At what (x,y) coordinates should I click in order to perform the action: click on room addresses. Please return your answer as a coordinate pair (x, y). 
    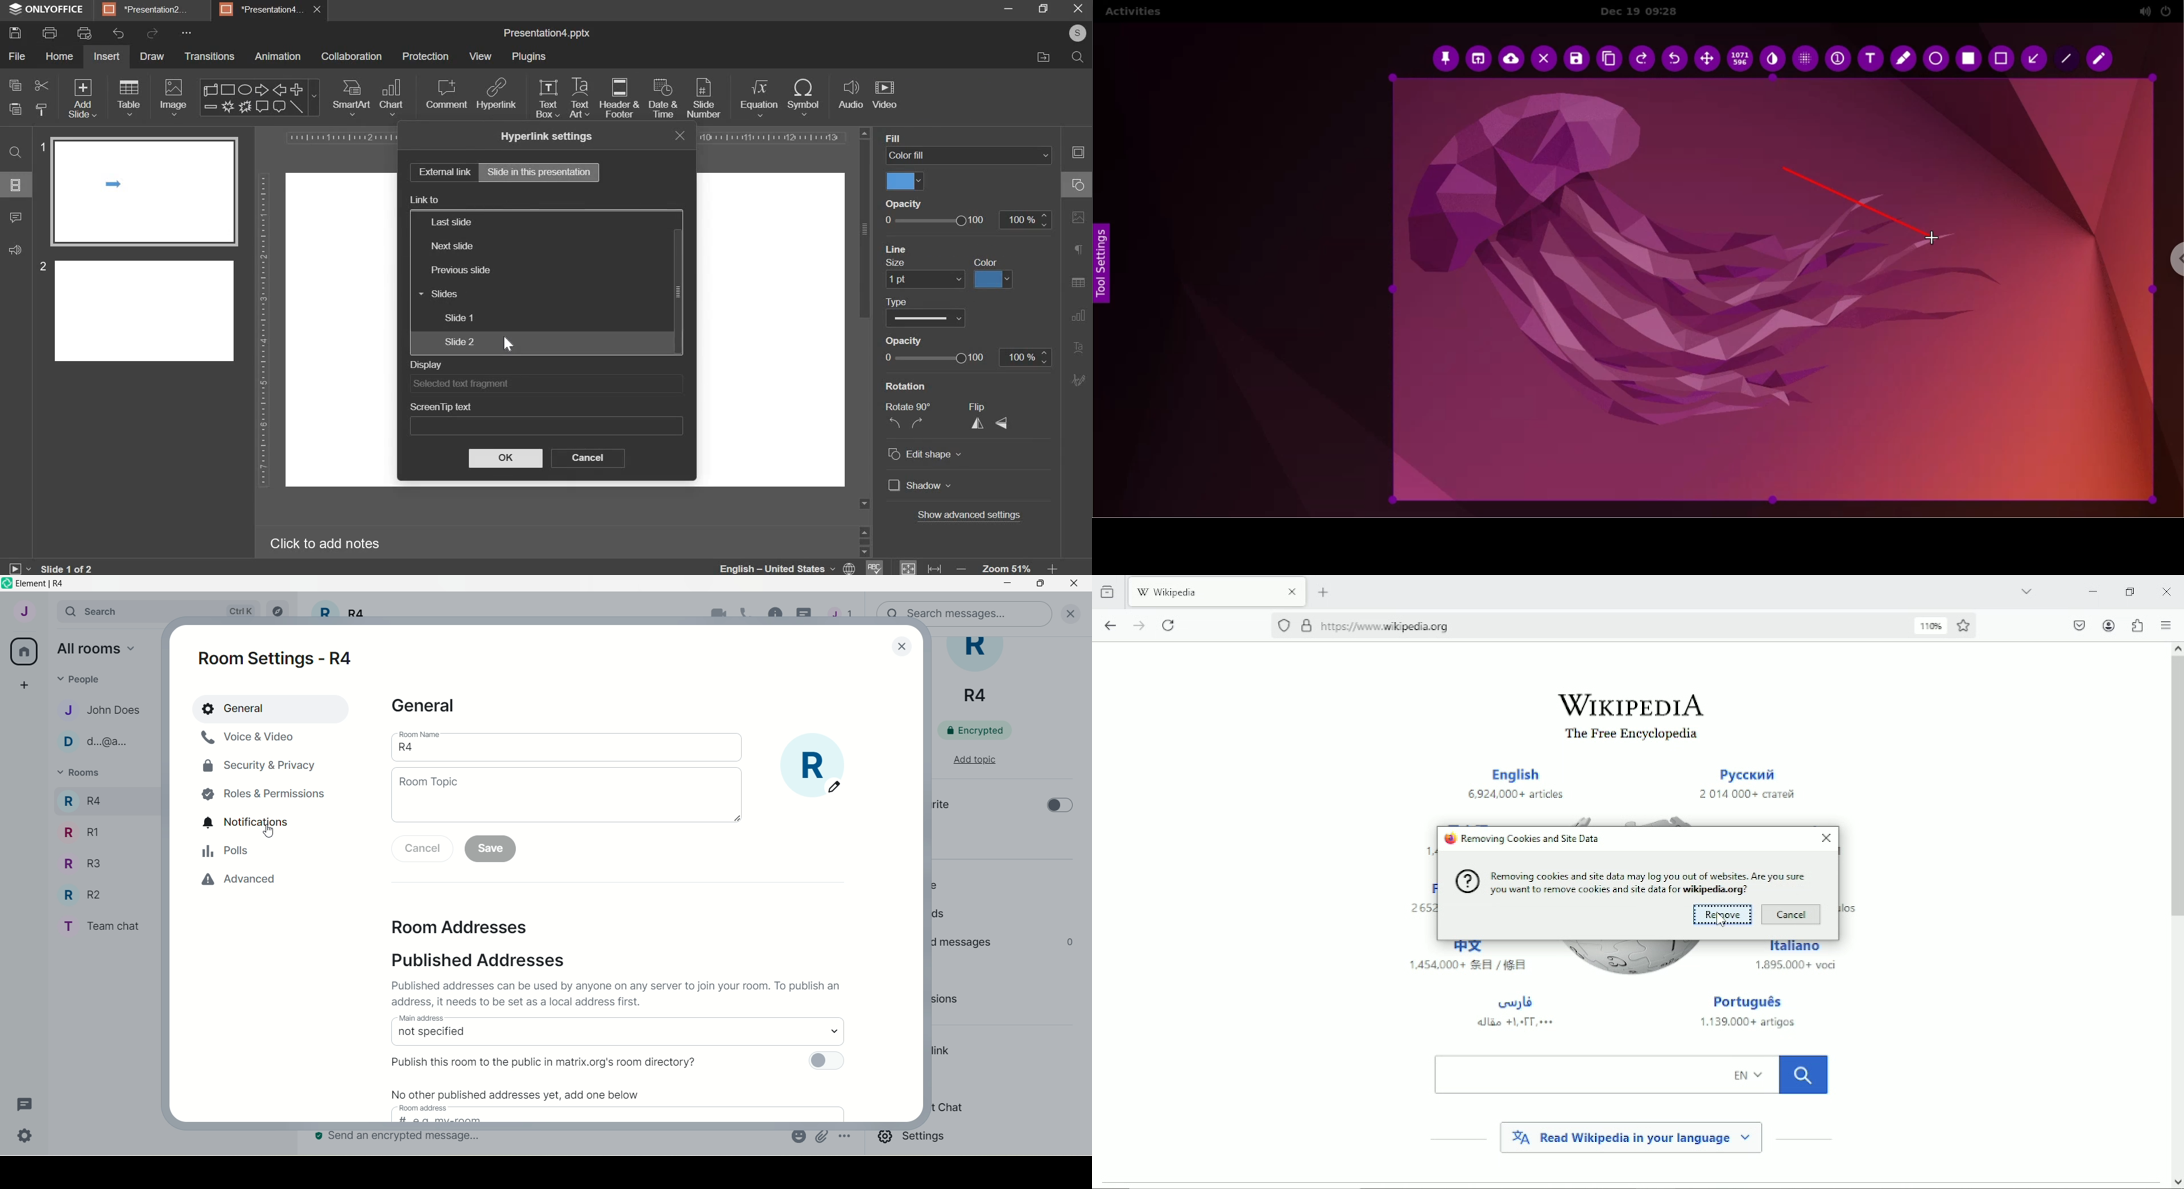
    Looking at the image, I should click on (463, 928).